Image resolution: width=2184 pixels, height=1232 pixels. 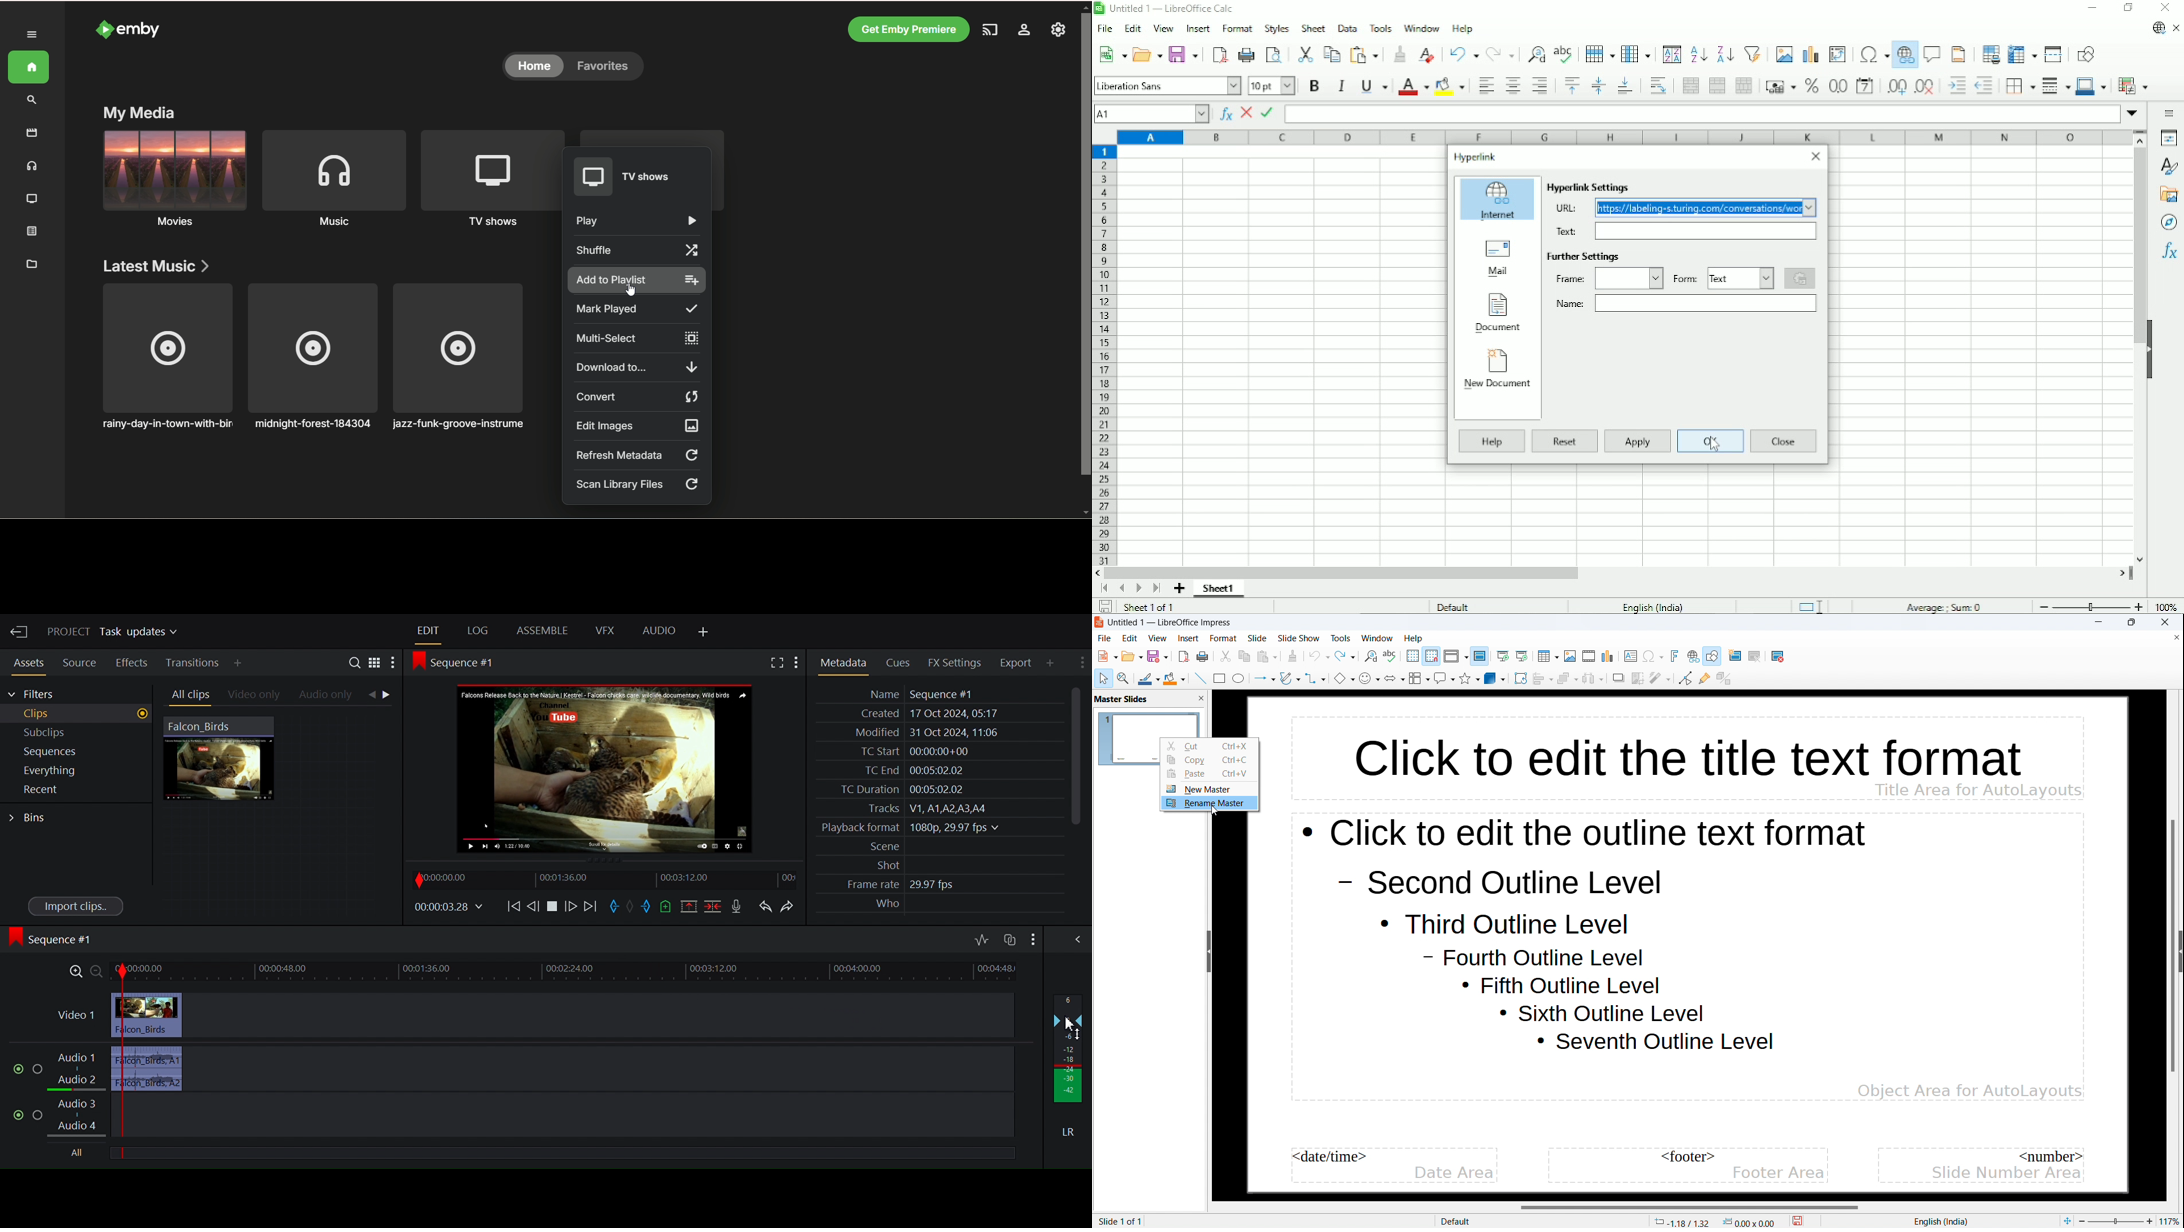 I want to click on Insert special characters, so click(x=1873, y=55).